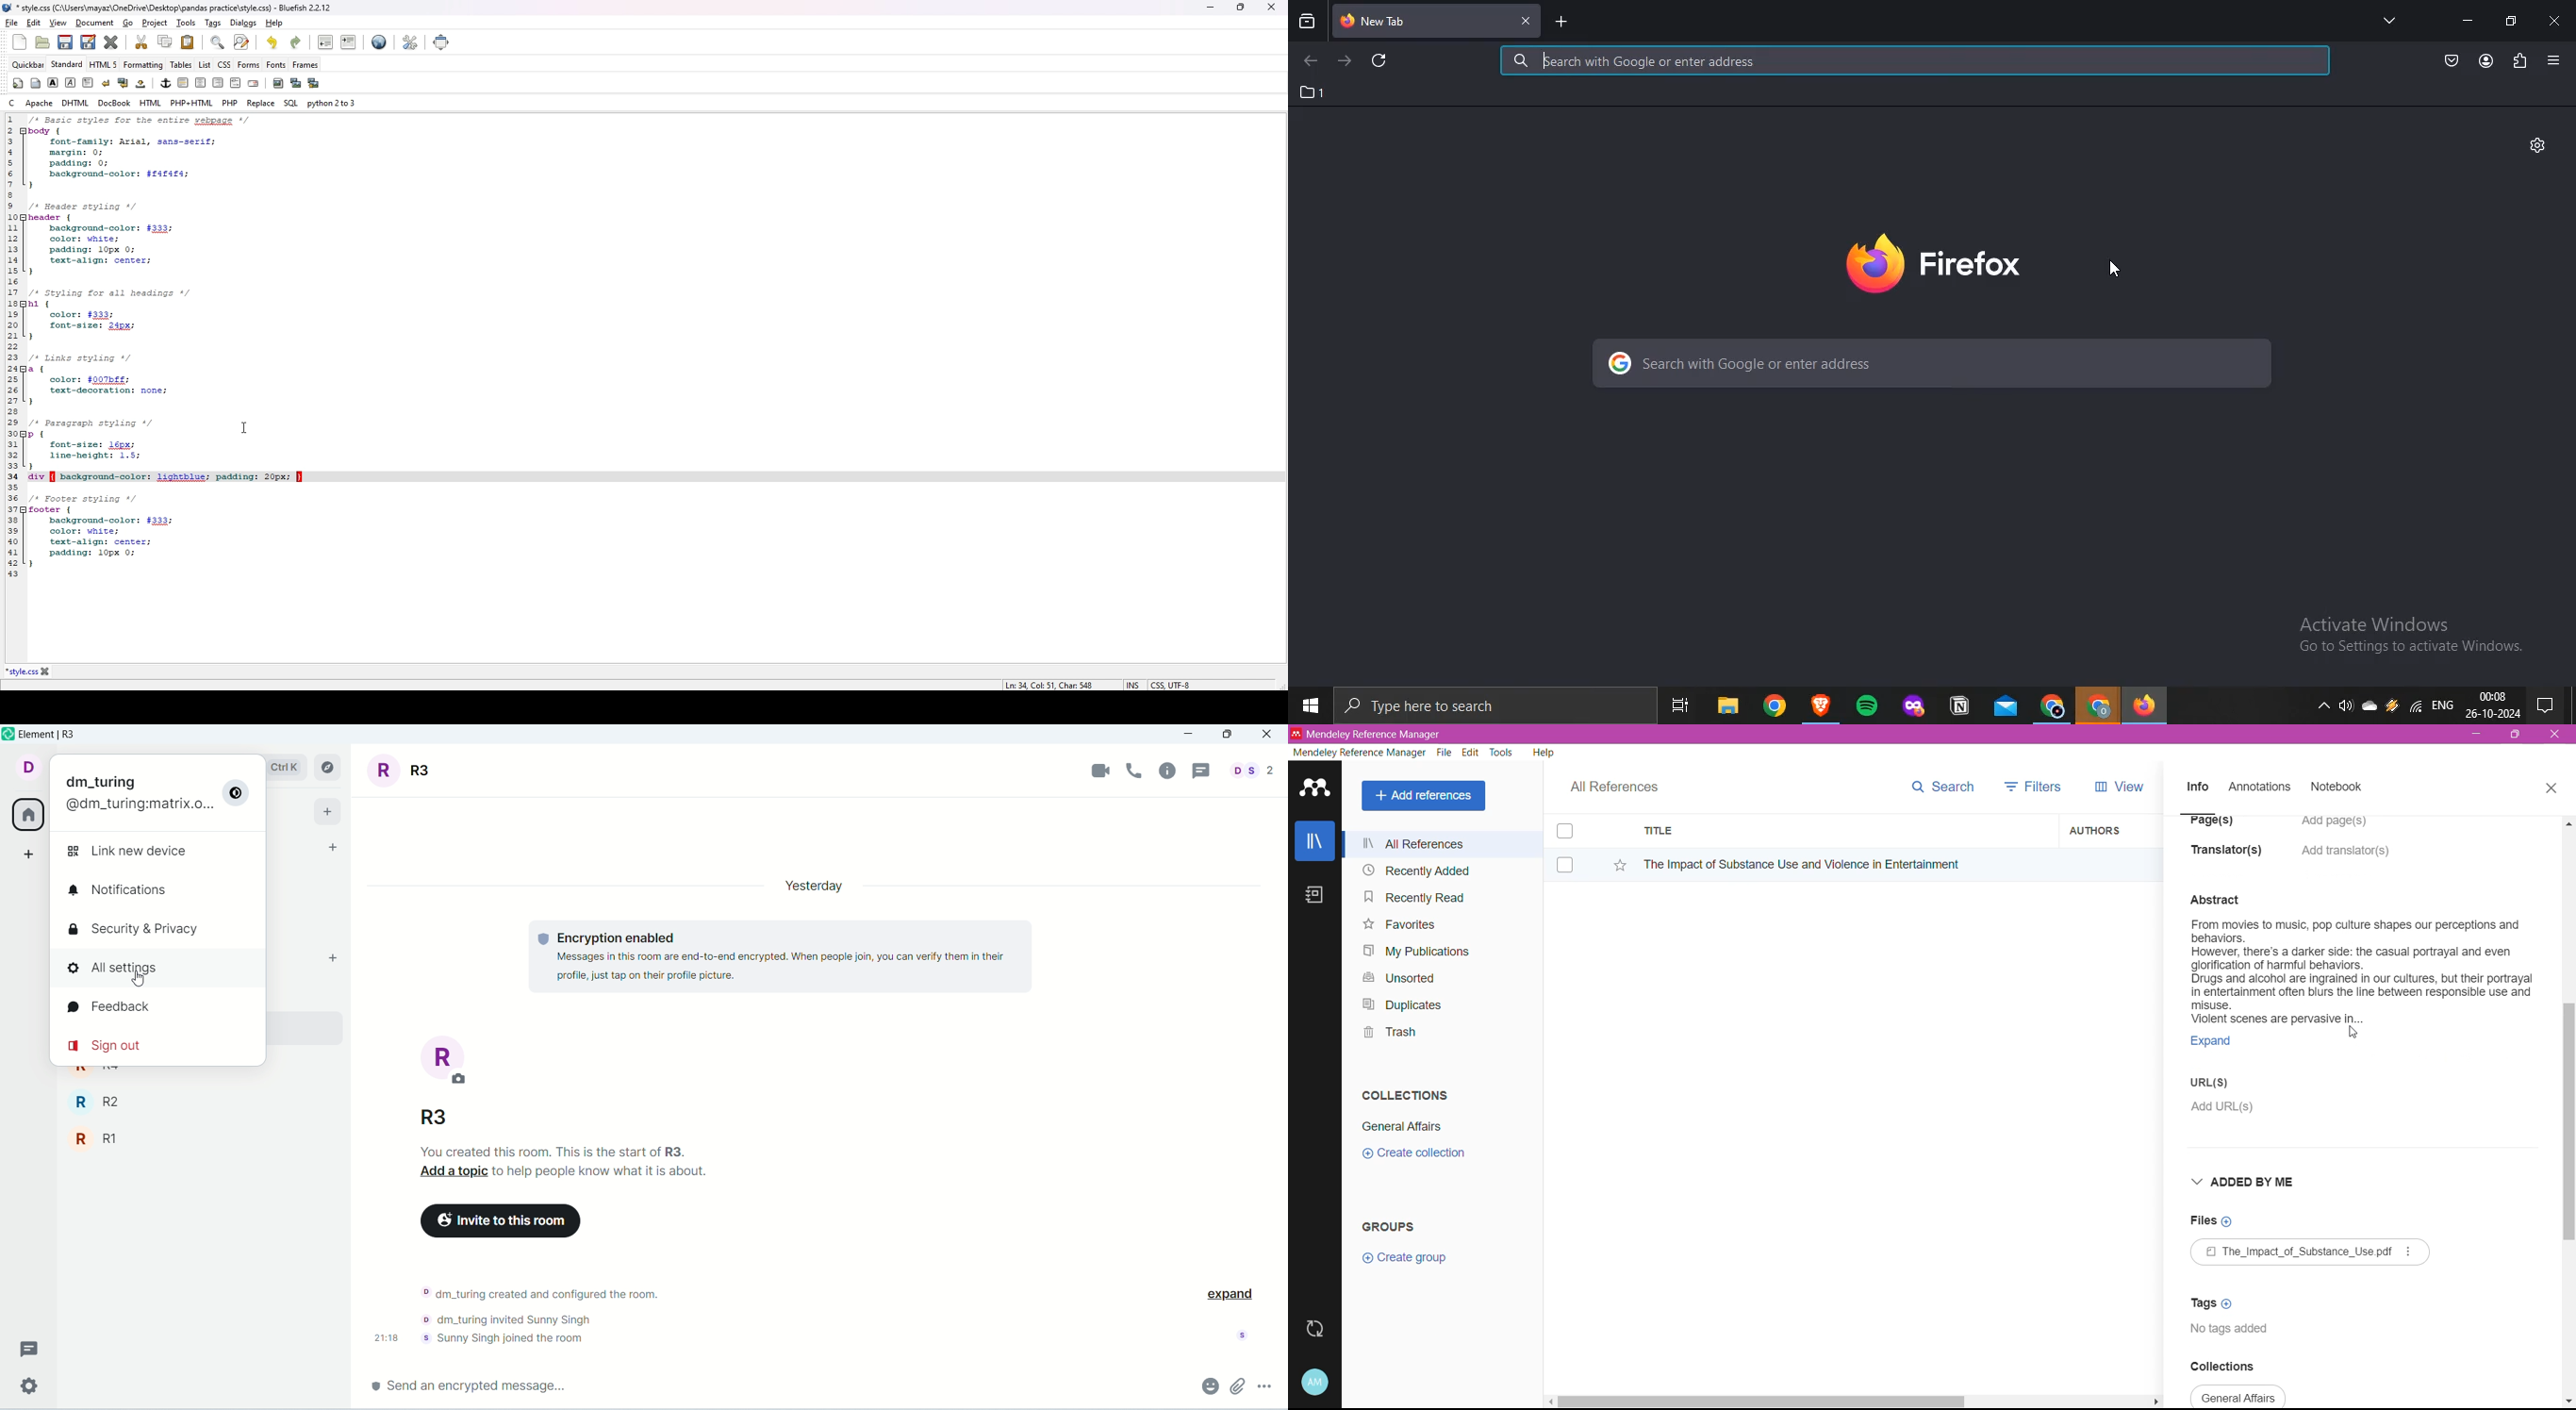 This screenshot has width=2576, height=1428. I want to click on All References, so click(1623, 783).